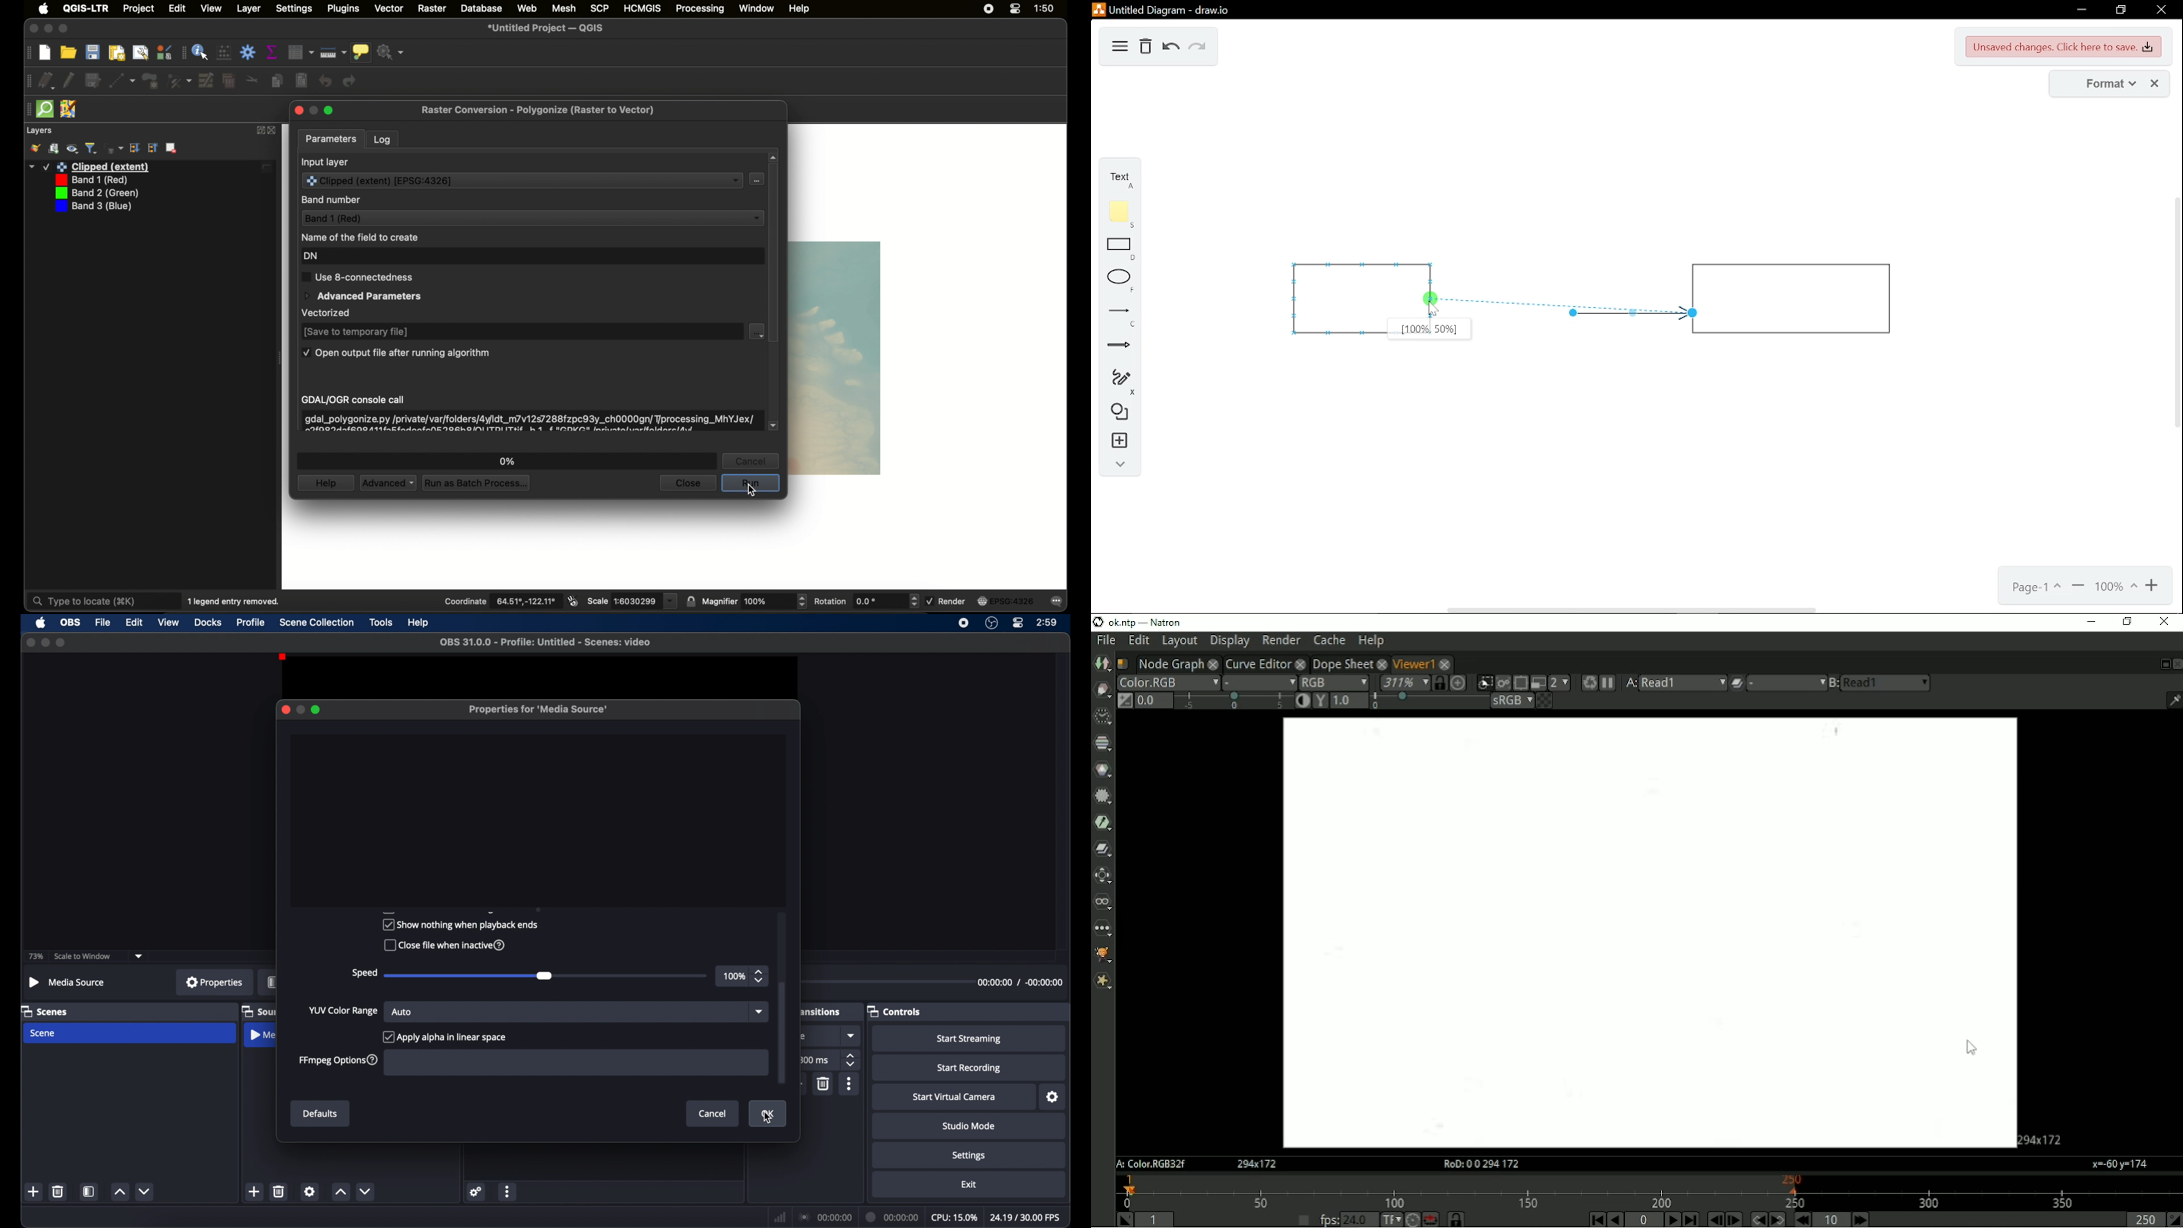 This screenshot has height=1232, width=2184. Describe the element at coordinates (387, 483) in the screenshot. I see `advanced` at that location.